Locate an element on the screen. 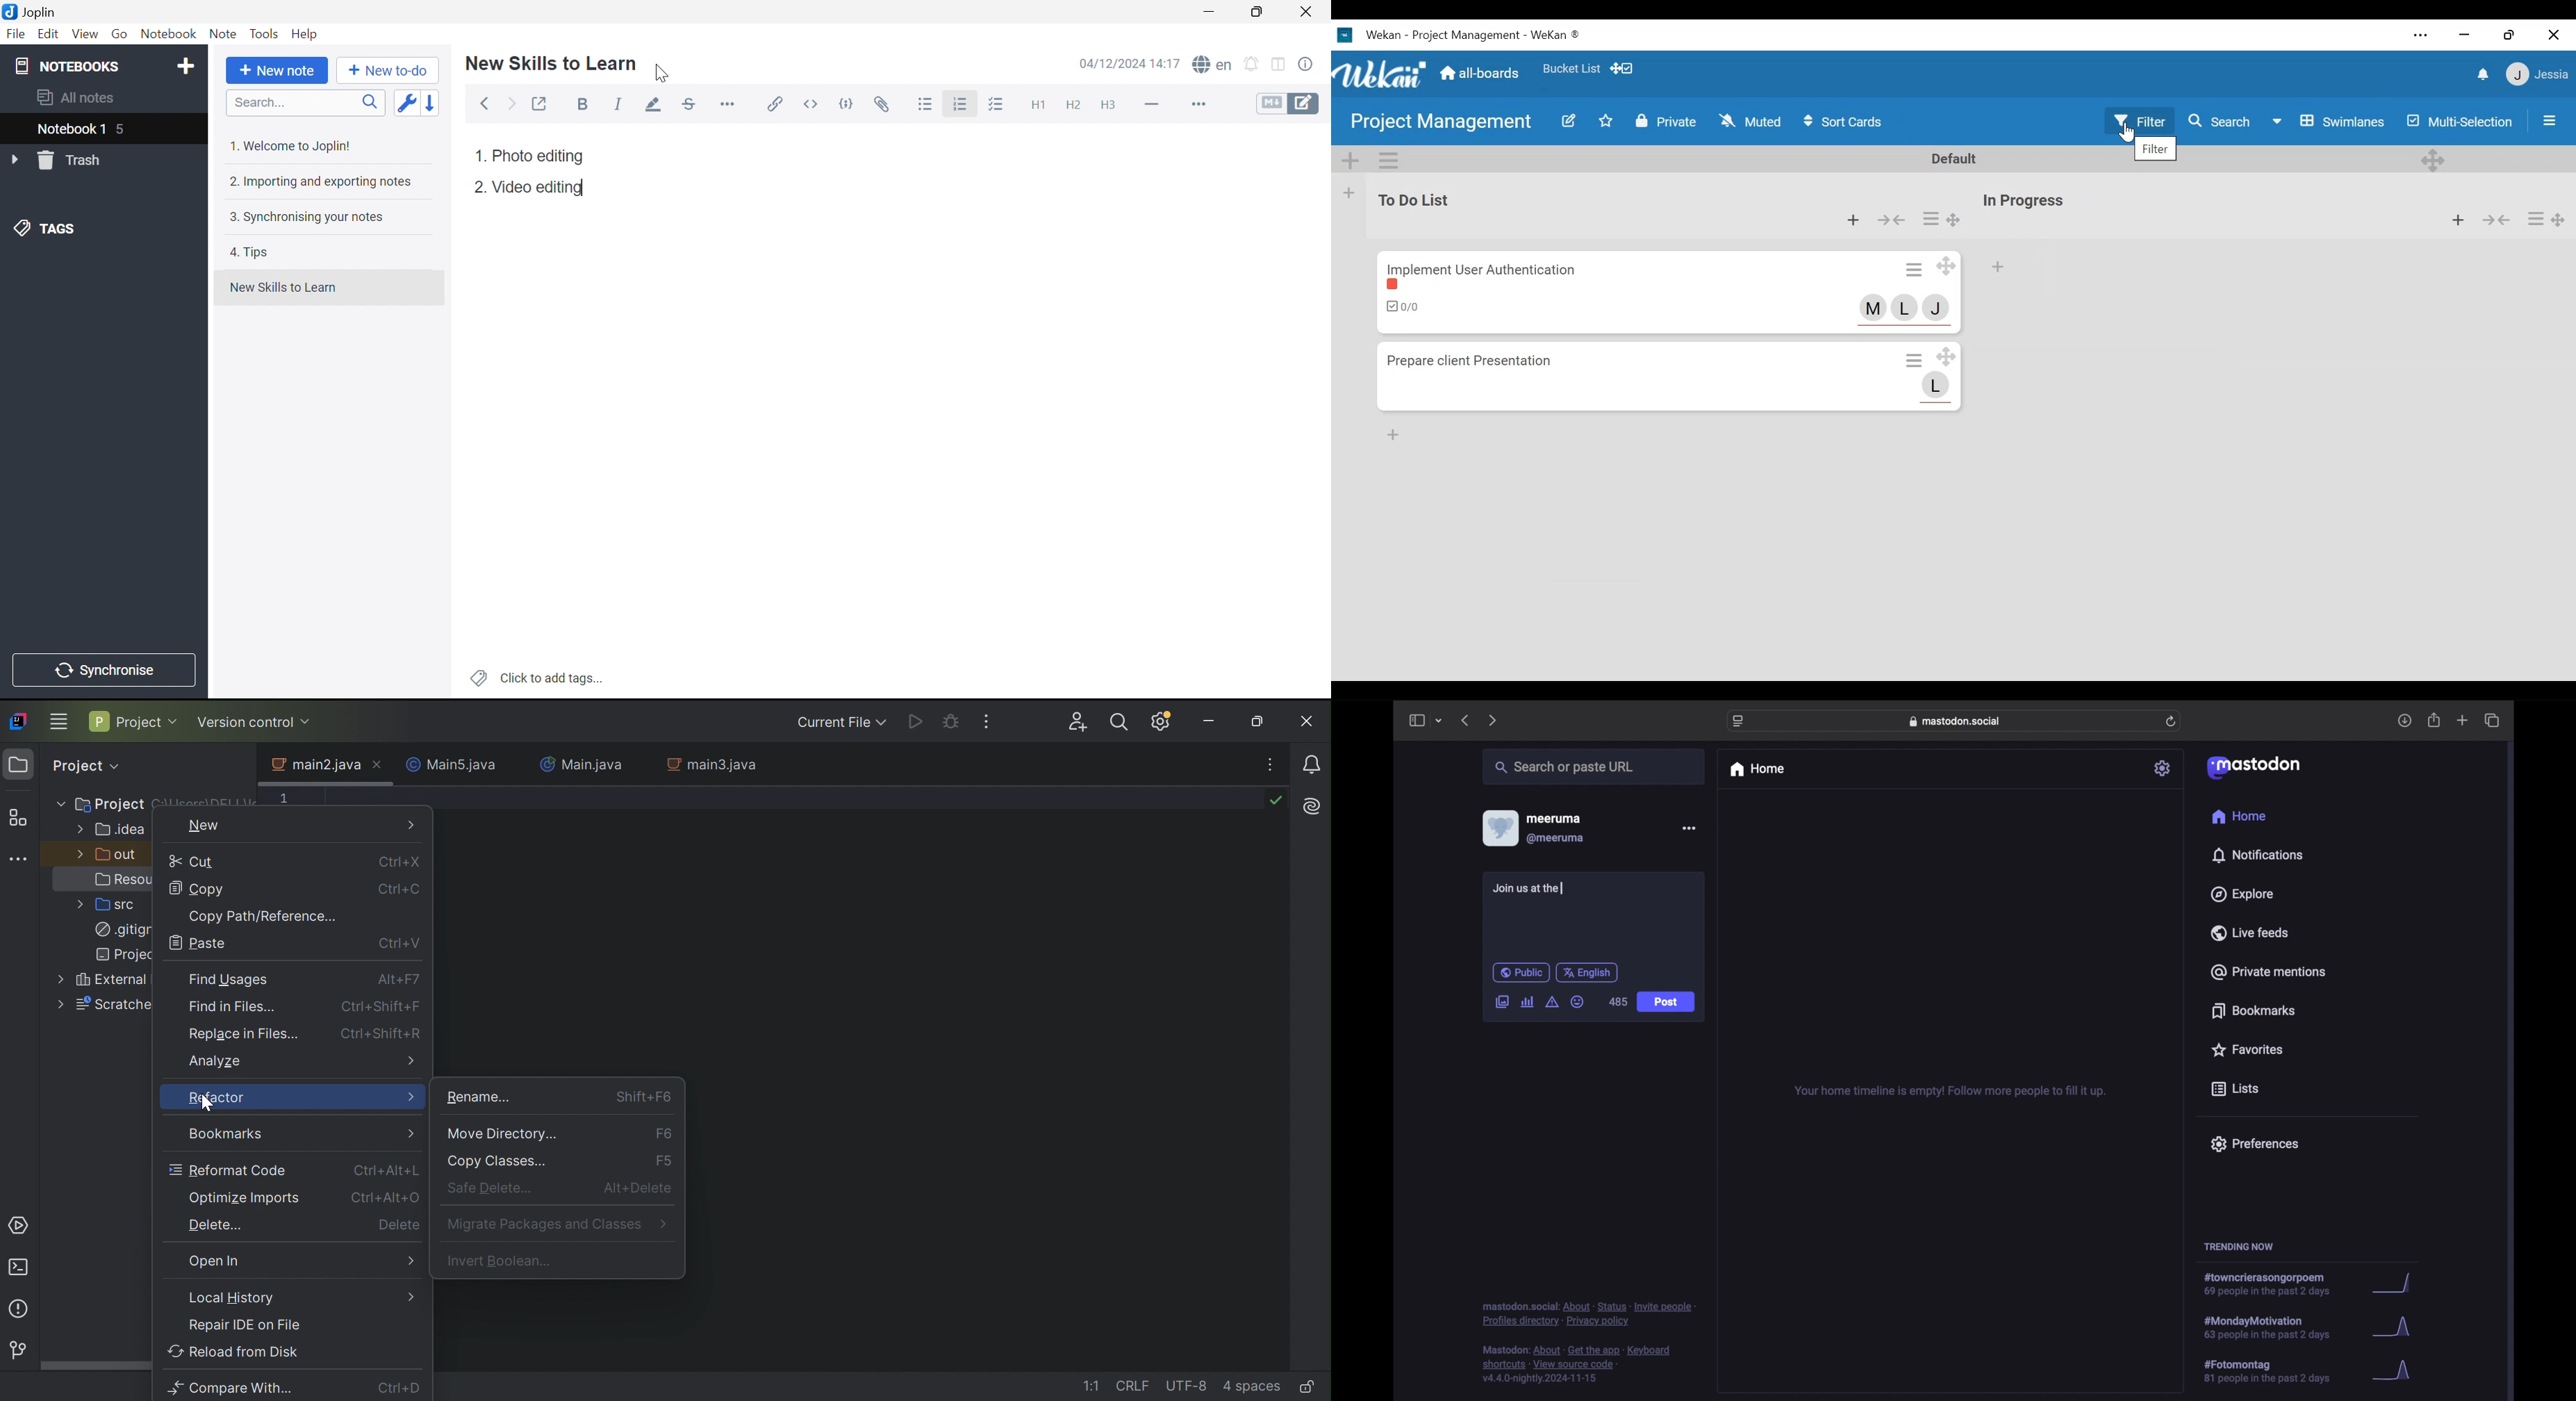 Image resolution: width=2576 pixels, height=1428 pixels. Add notebook is located at coordinates (186, 68).